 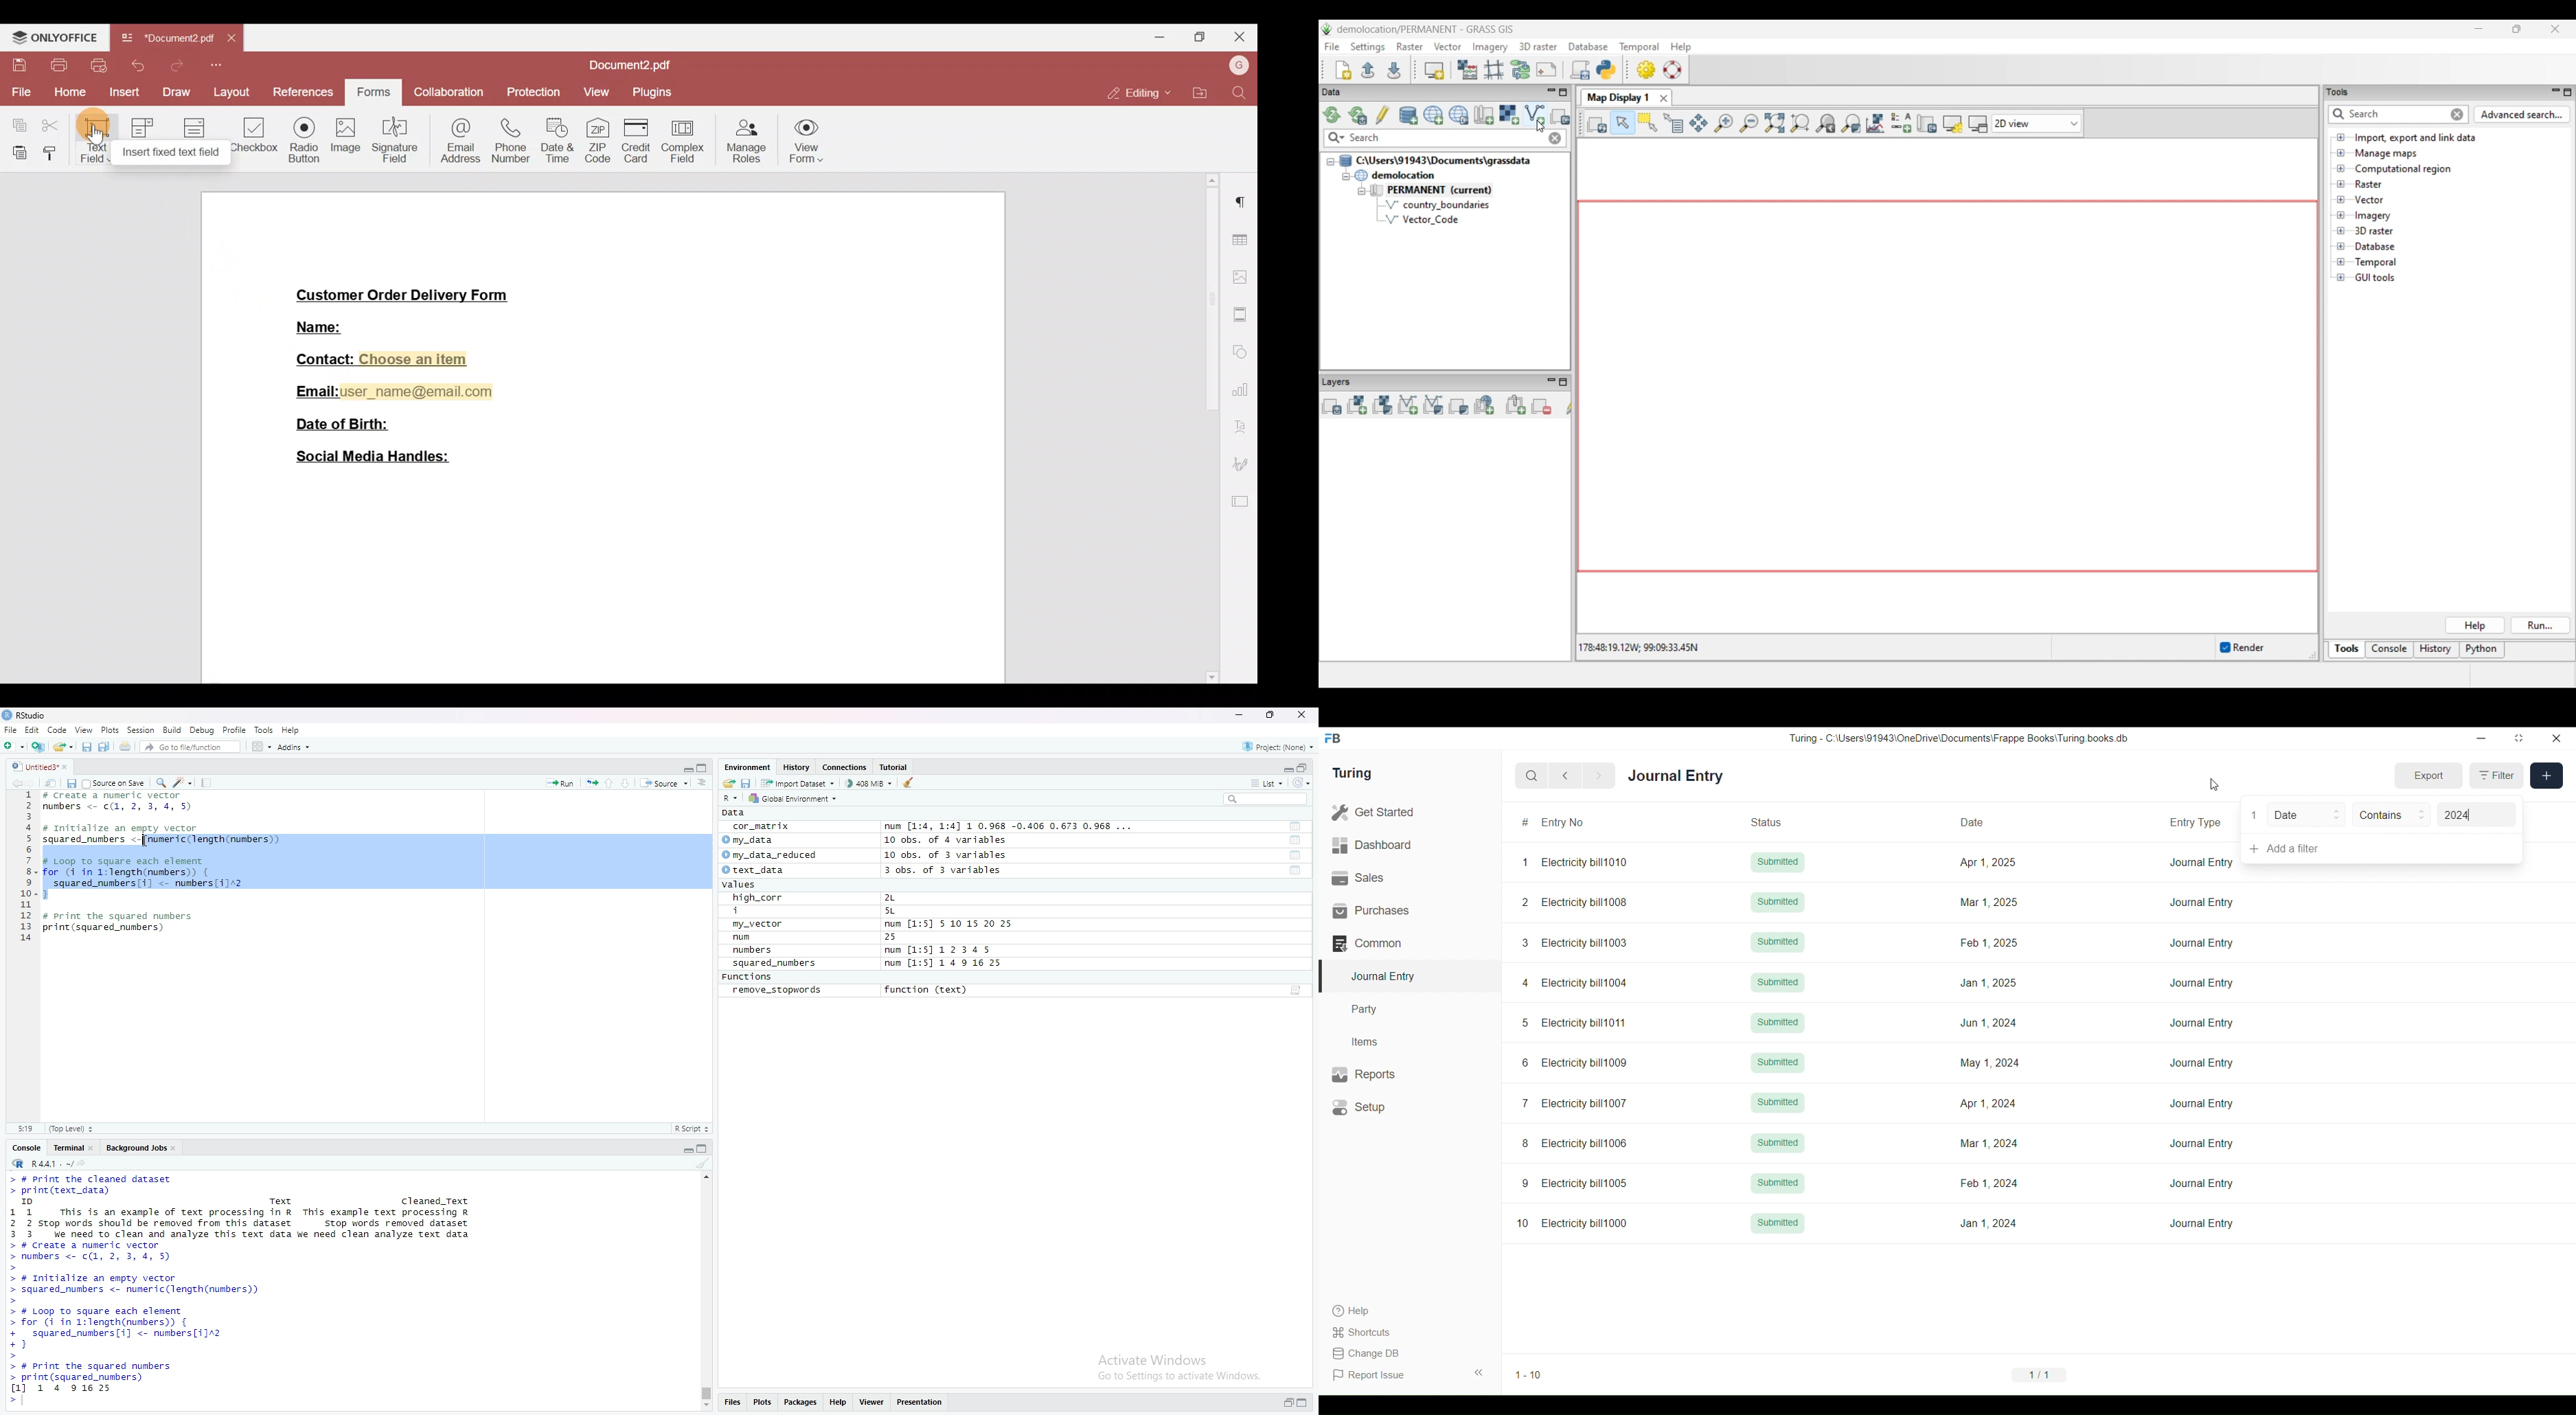 I want to click on Cursor, so click(x=2215, y=785).